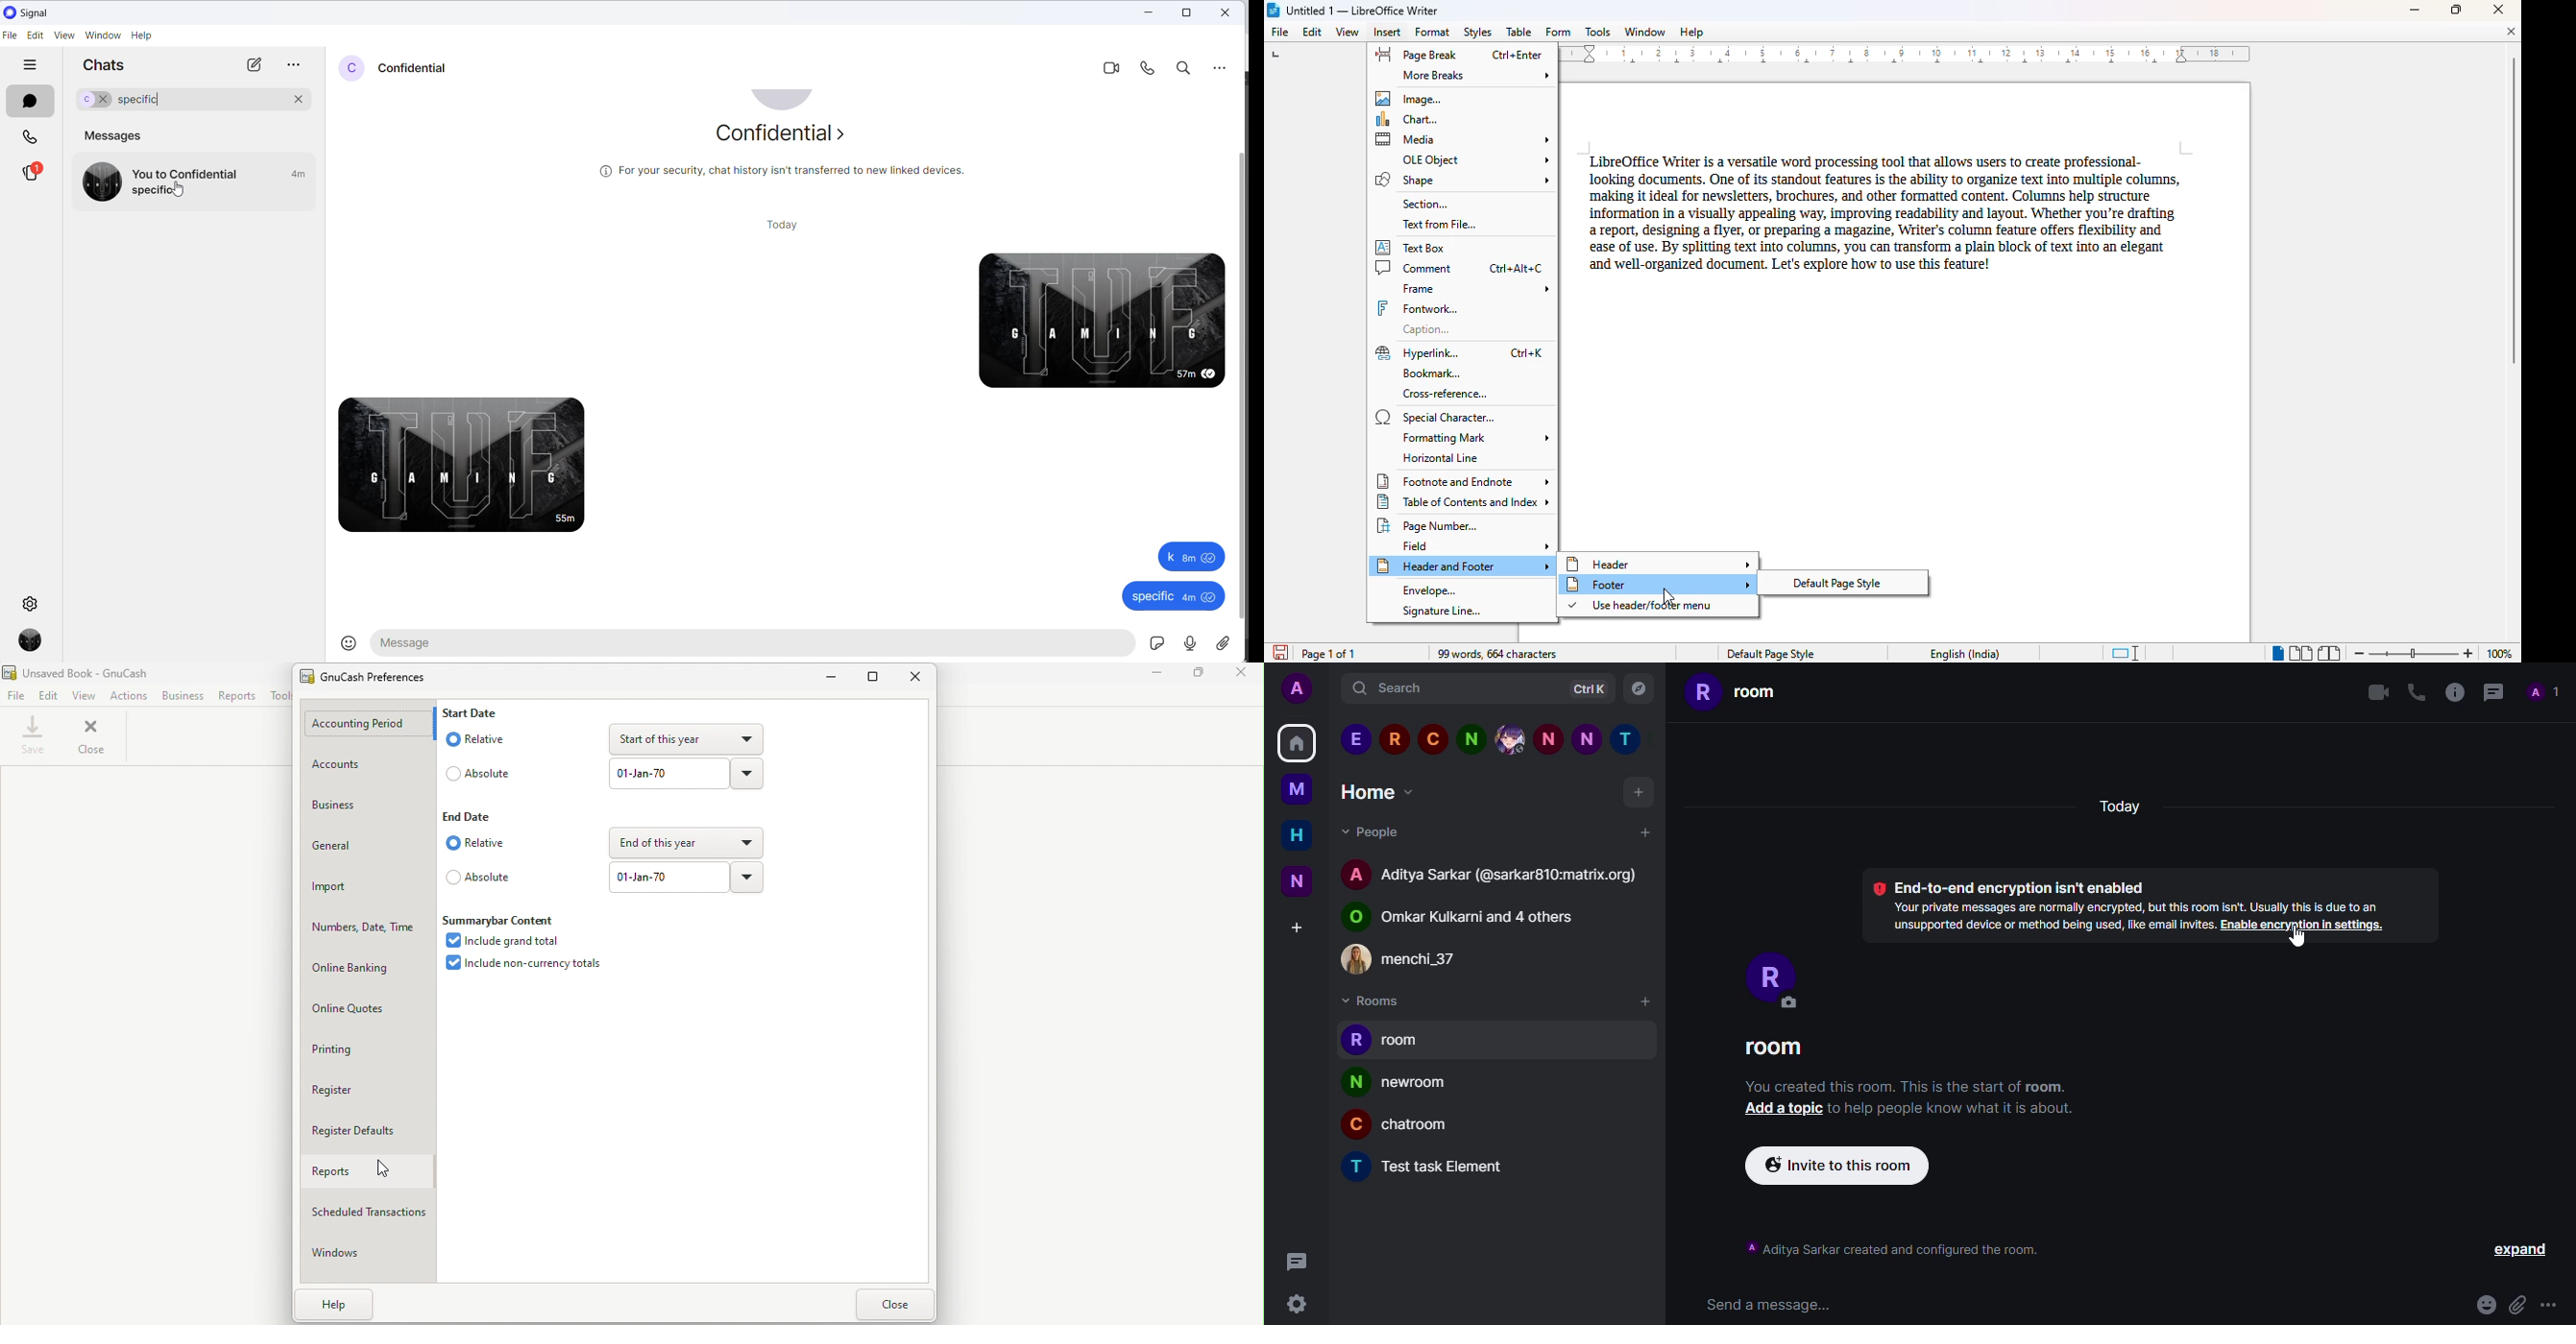 This screenshot has height=1344, width=2576. I want to click on info, so click(1894, 1248).